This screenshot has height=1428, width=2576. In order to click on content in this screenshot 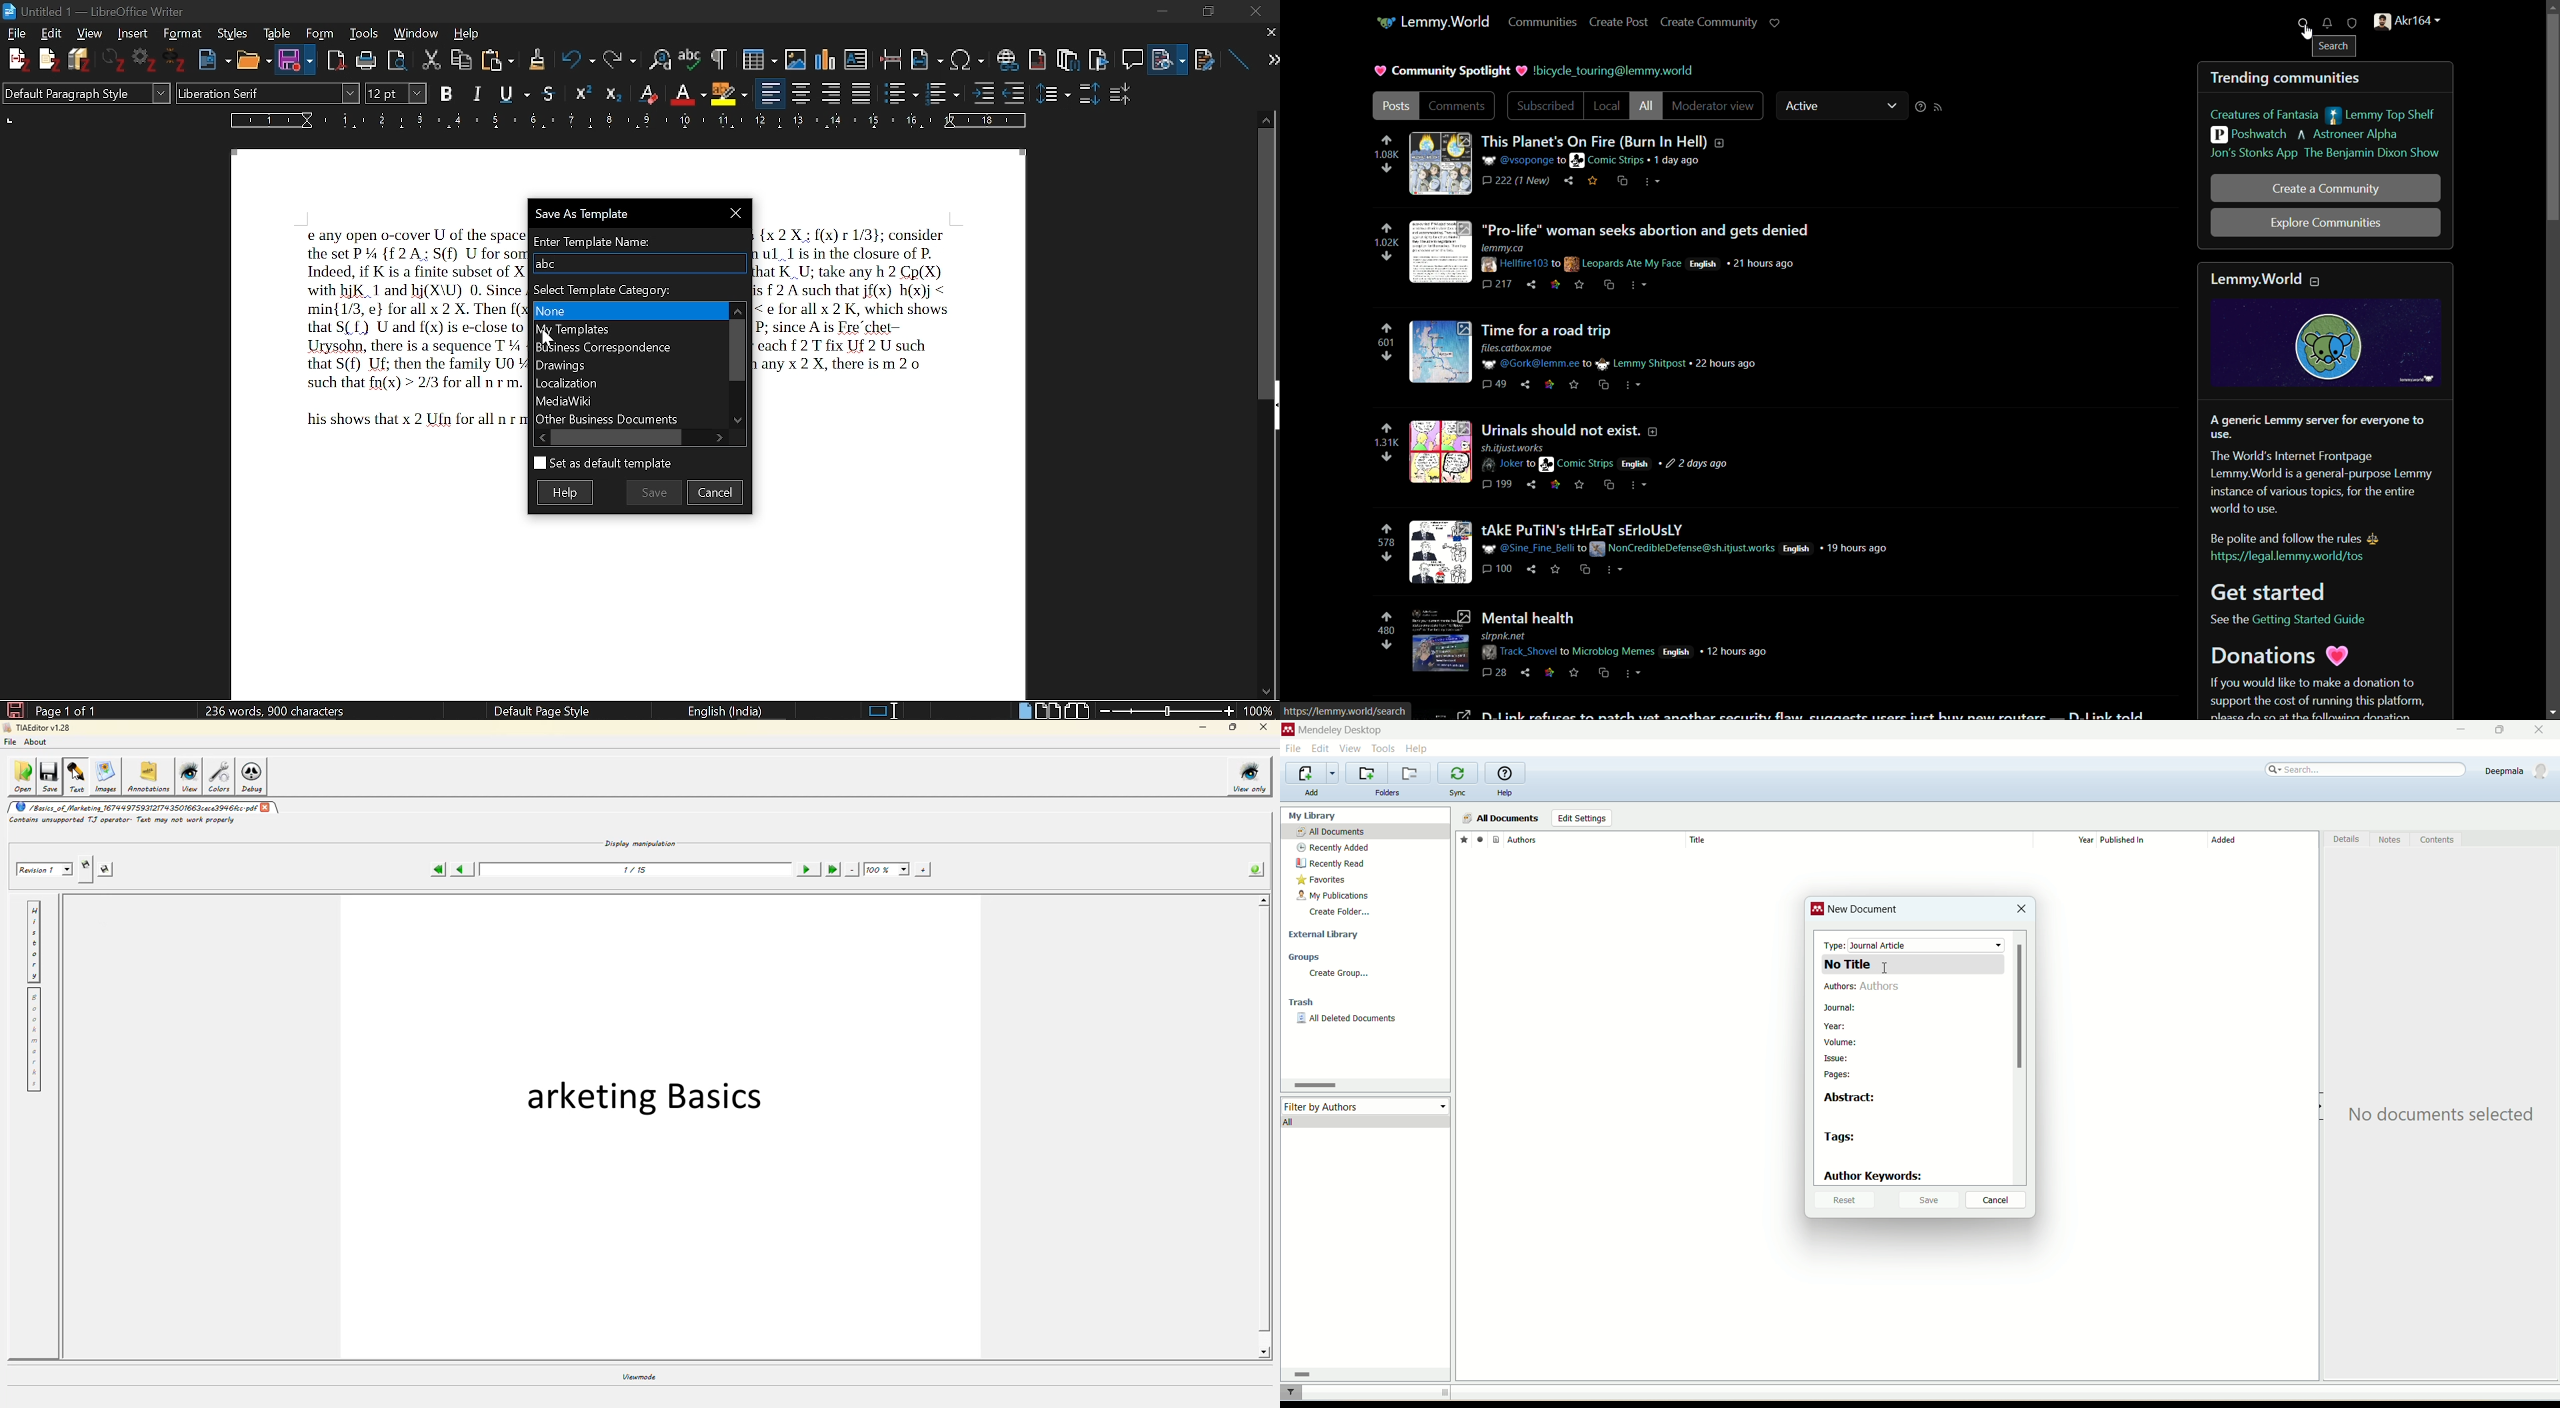, I will do `click(2437, 840)`.